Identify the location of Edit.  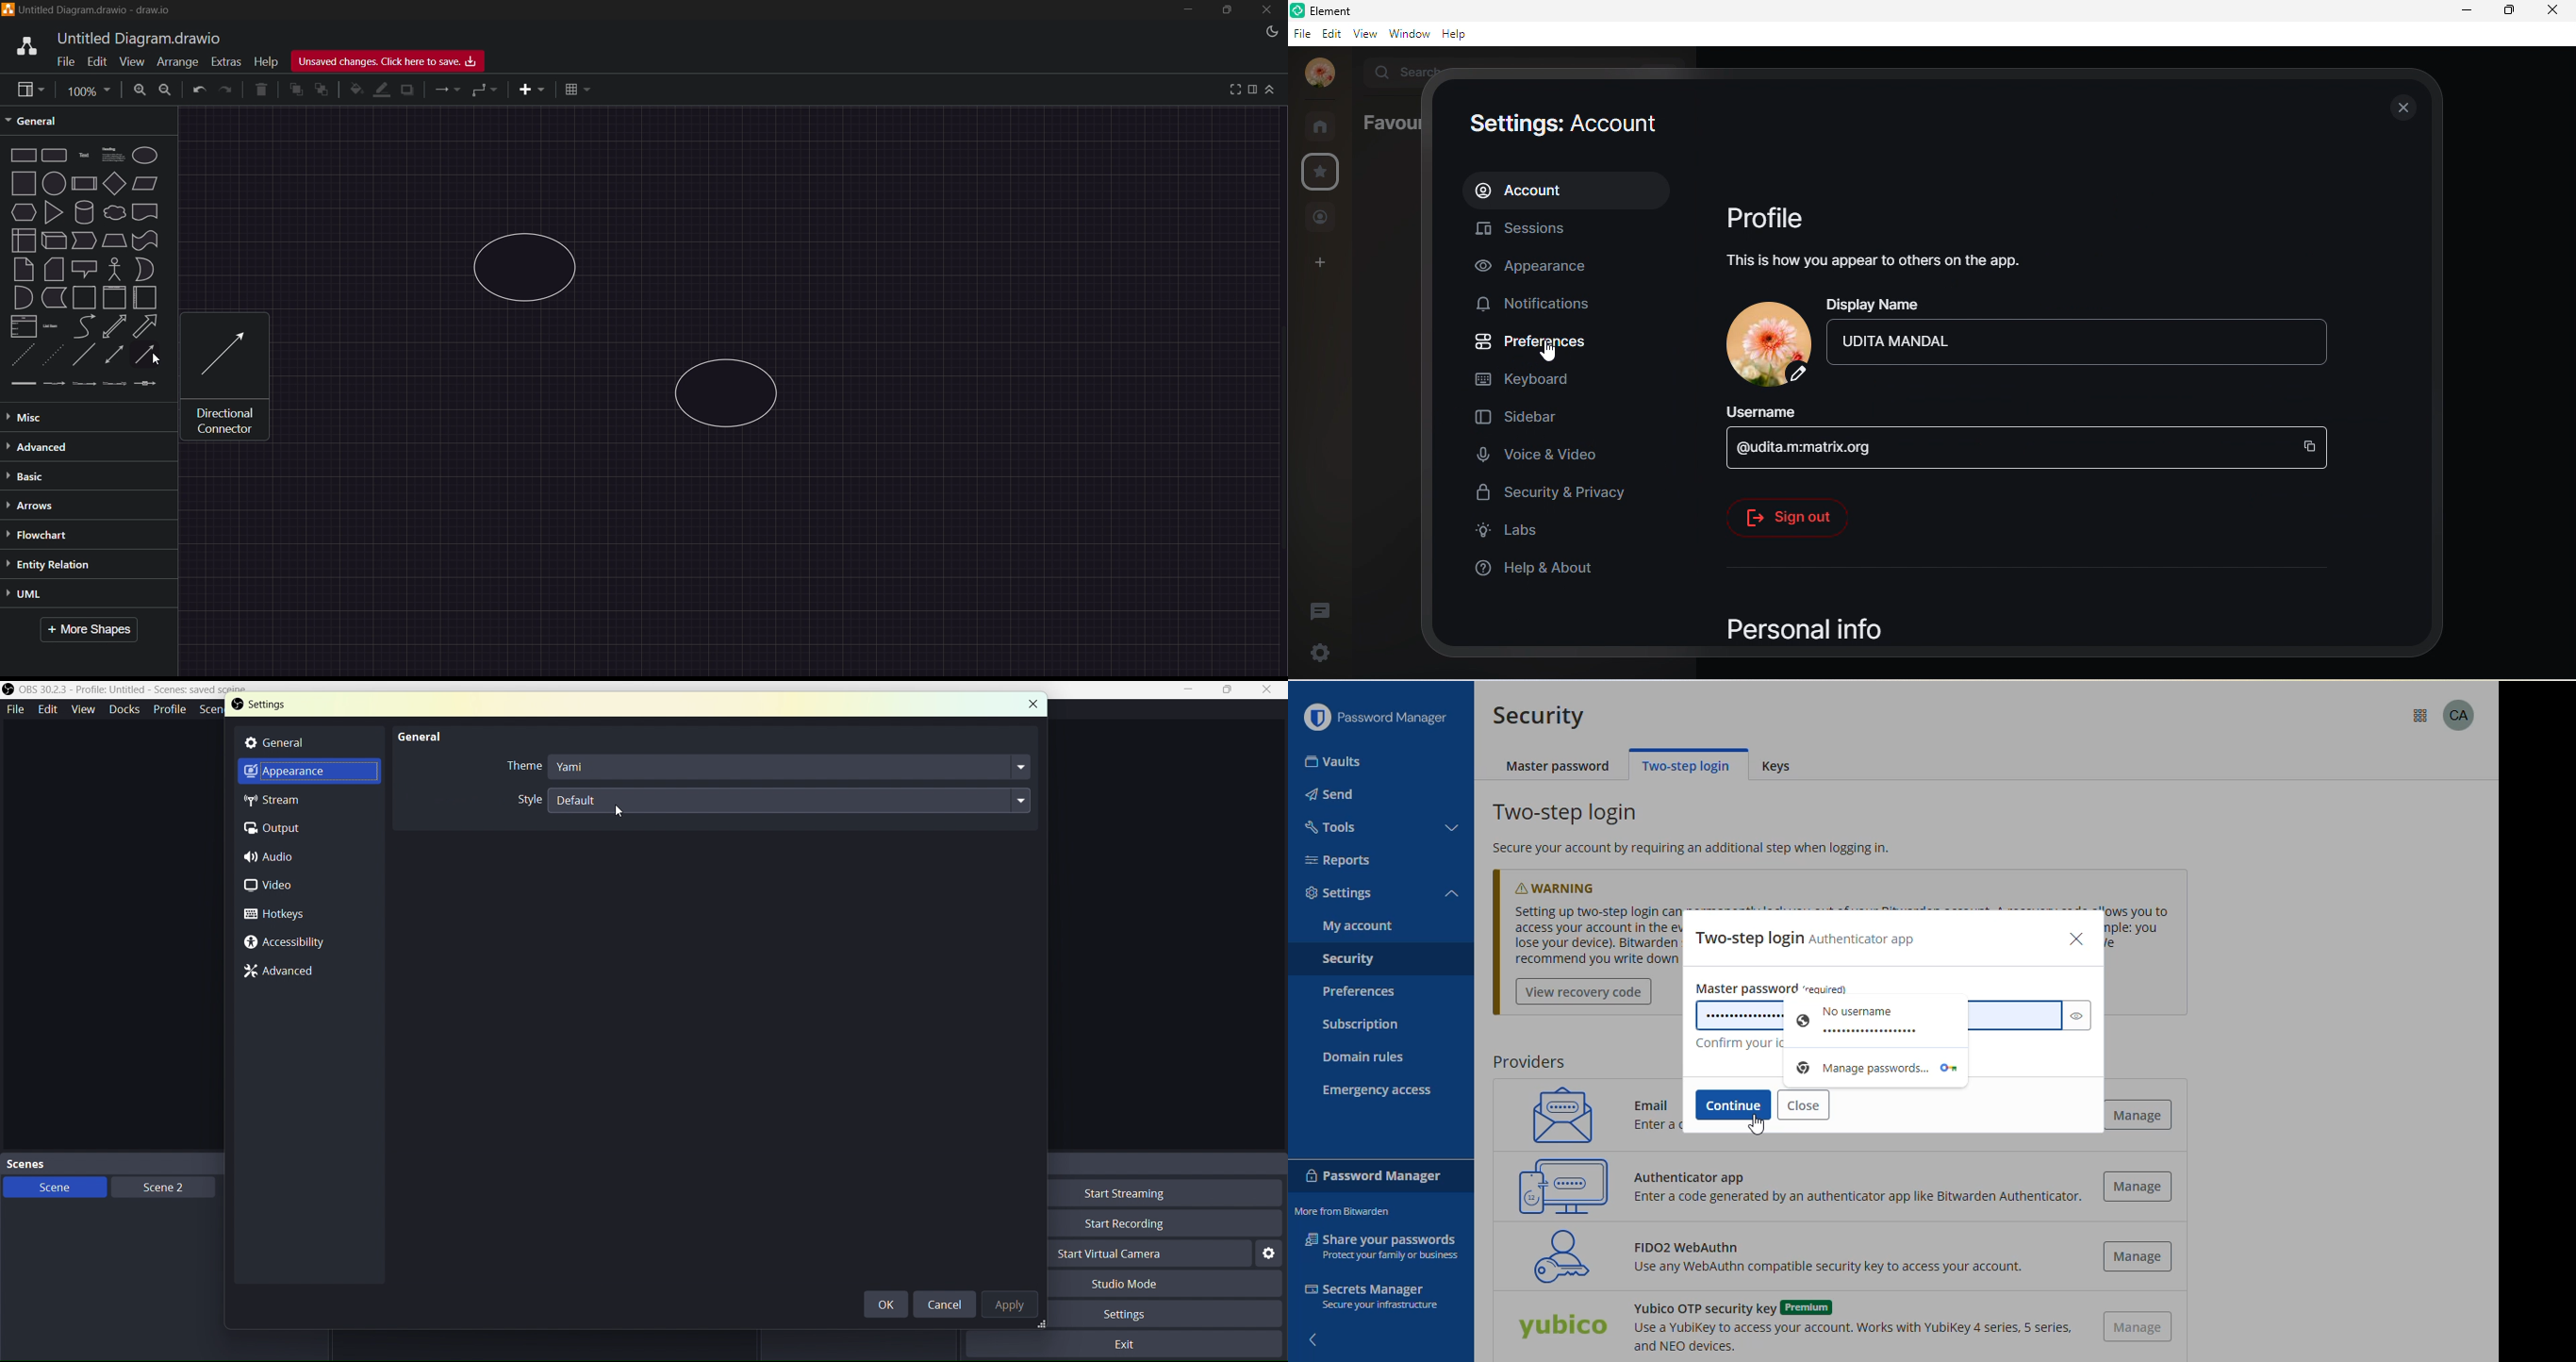
(94, 60).